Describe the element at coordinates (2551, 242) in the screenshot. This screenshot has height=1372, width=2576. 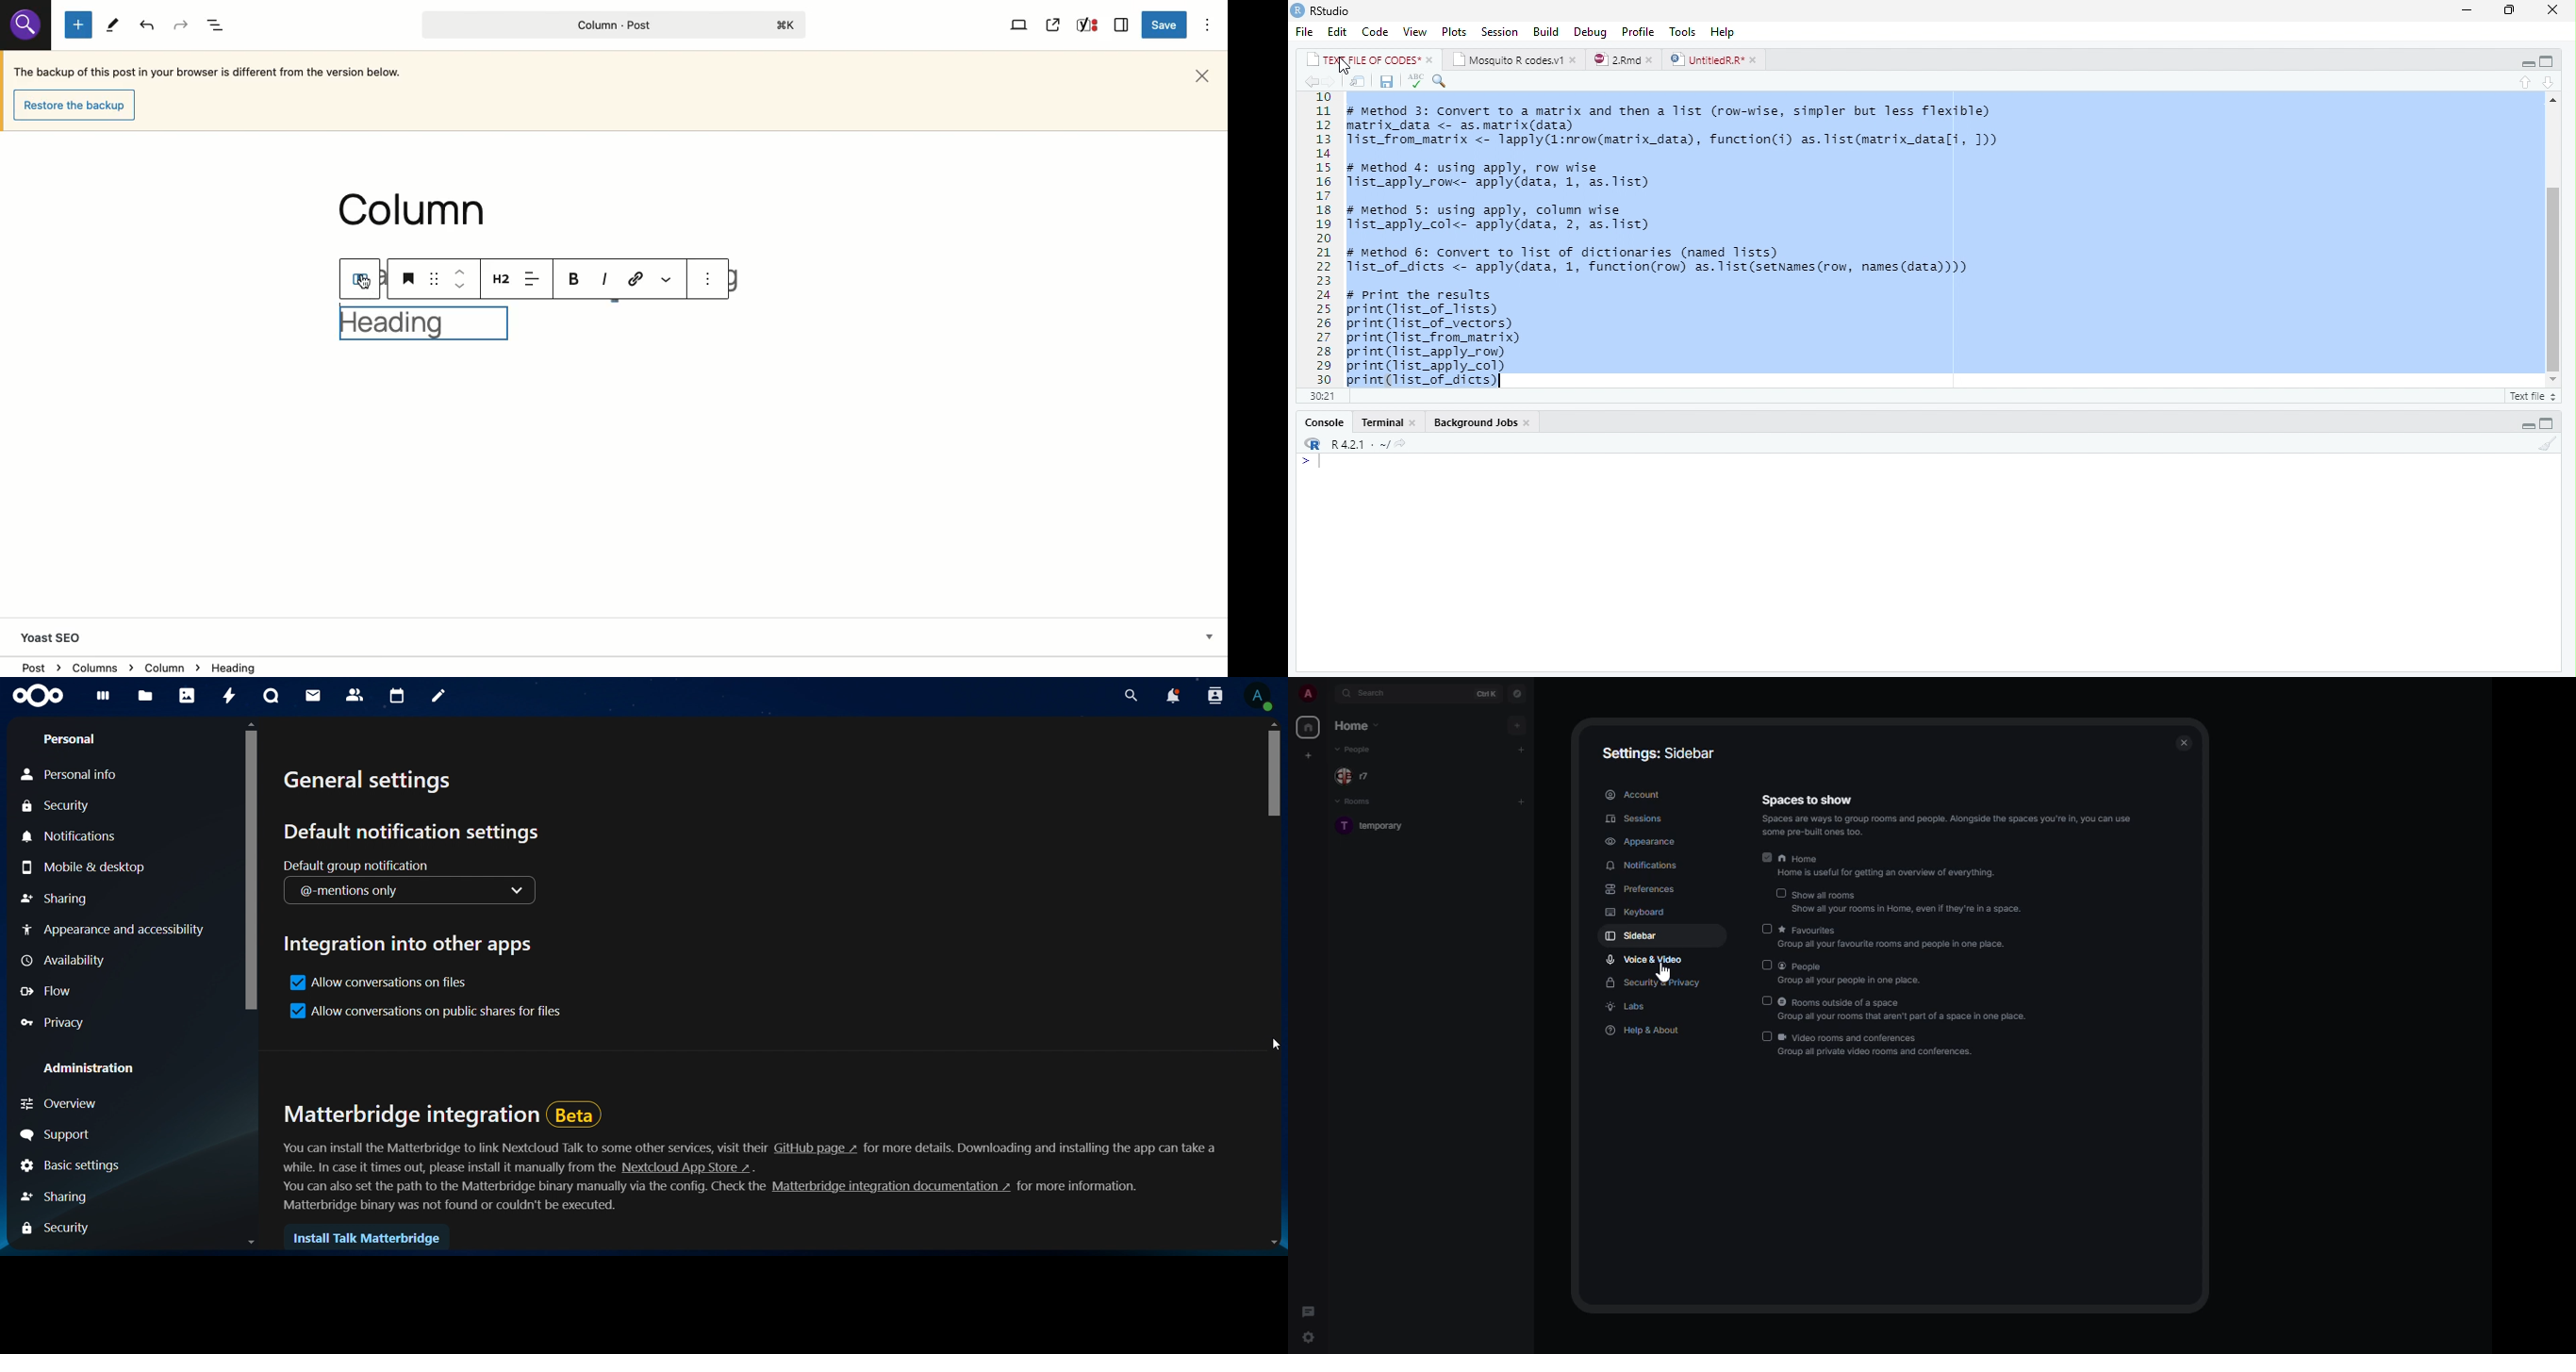
I see `Scroll` at that location.